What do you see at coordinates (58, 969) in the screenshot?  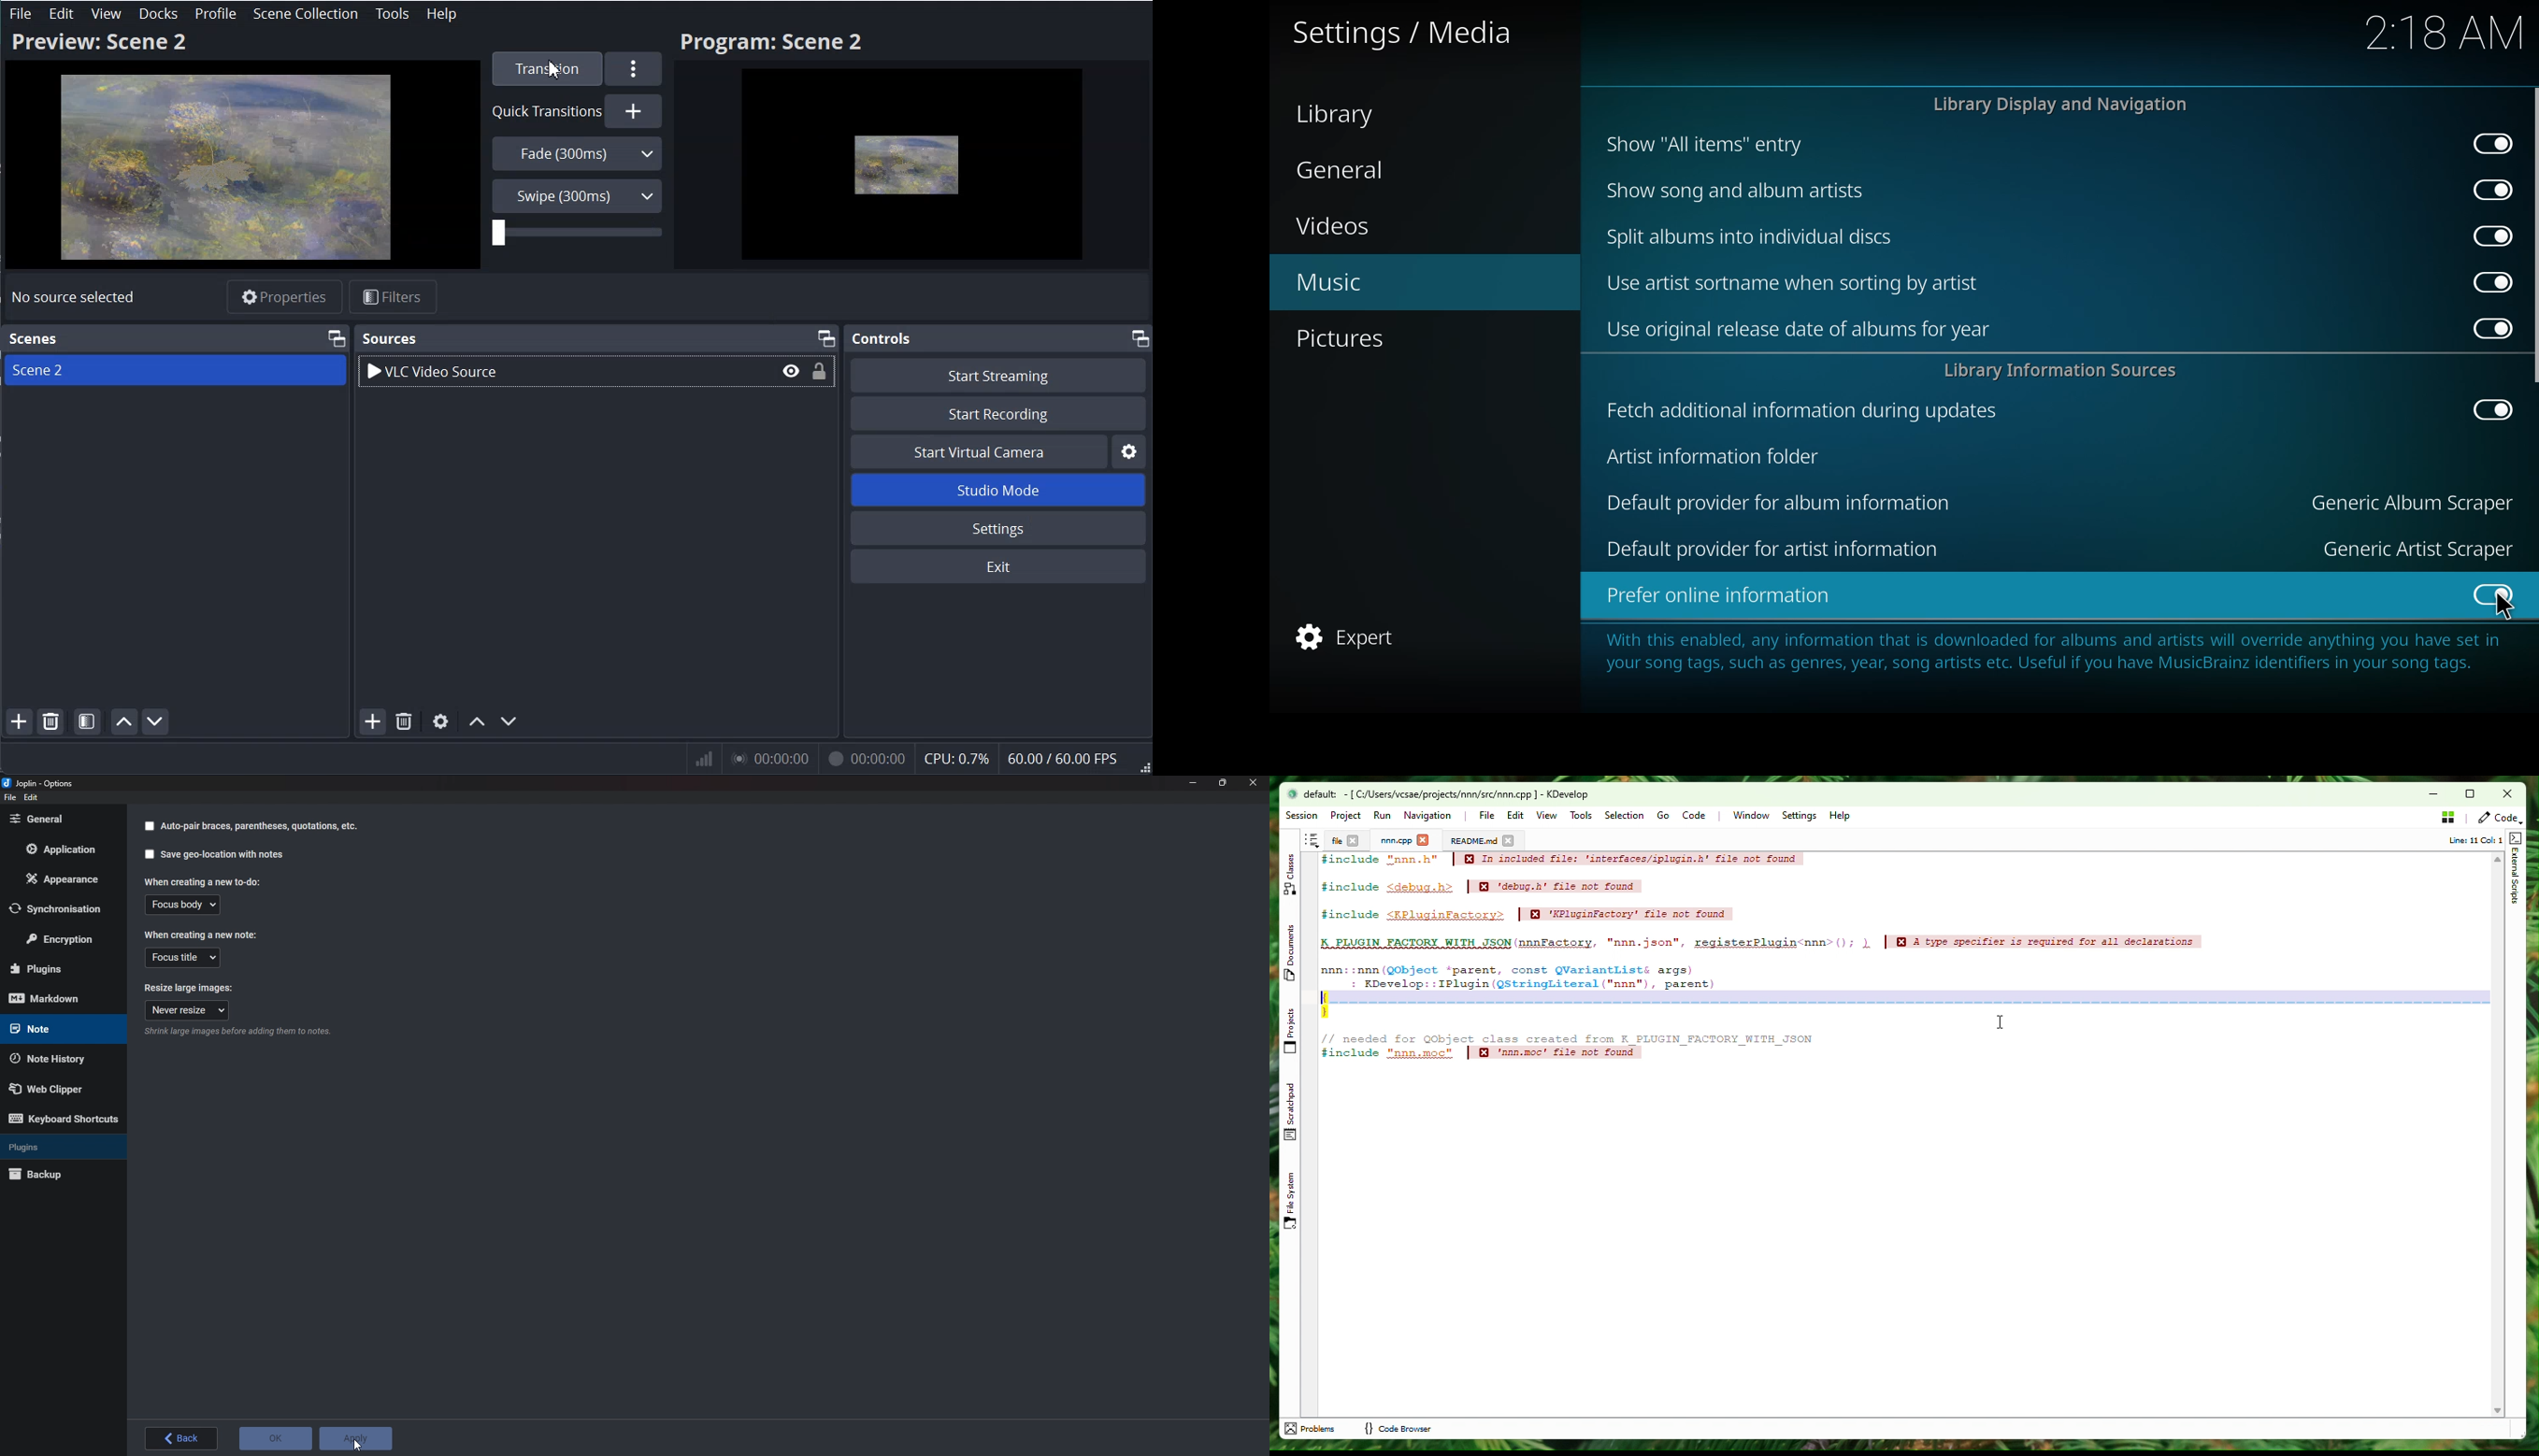 I see `Plugins` at bounding box center [58, 969].